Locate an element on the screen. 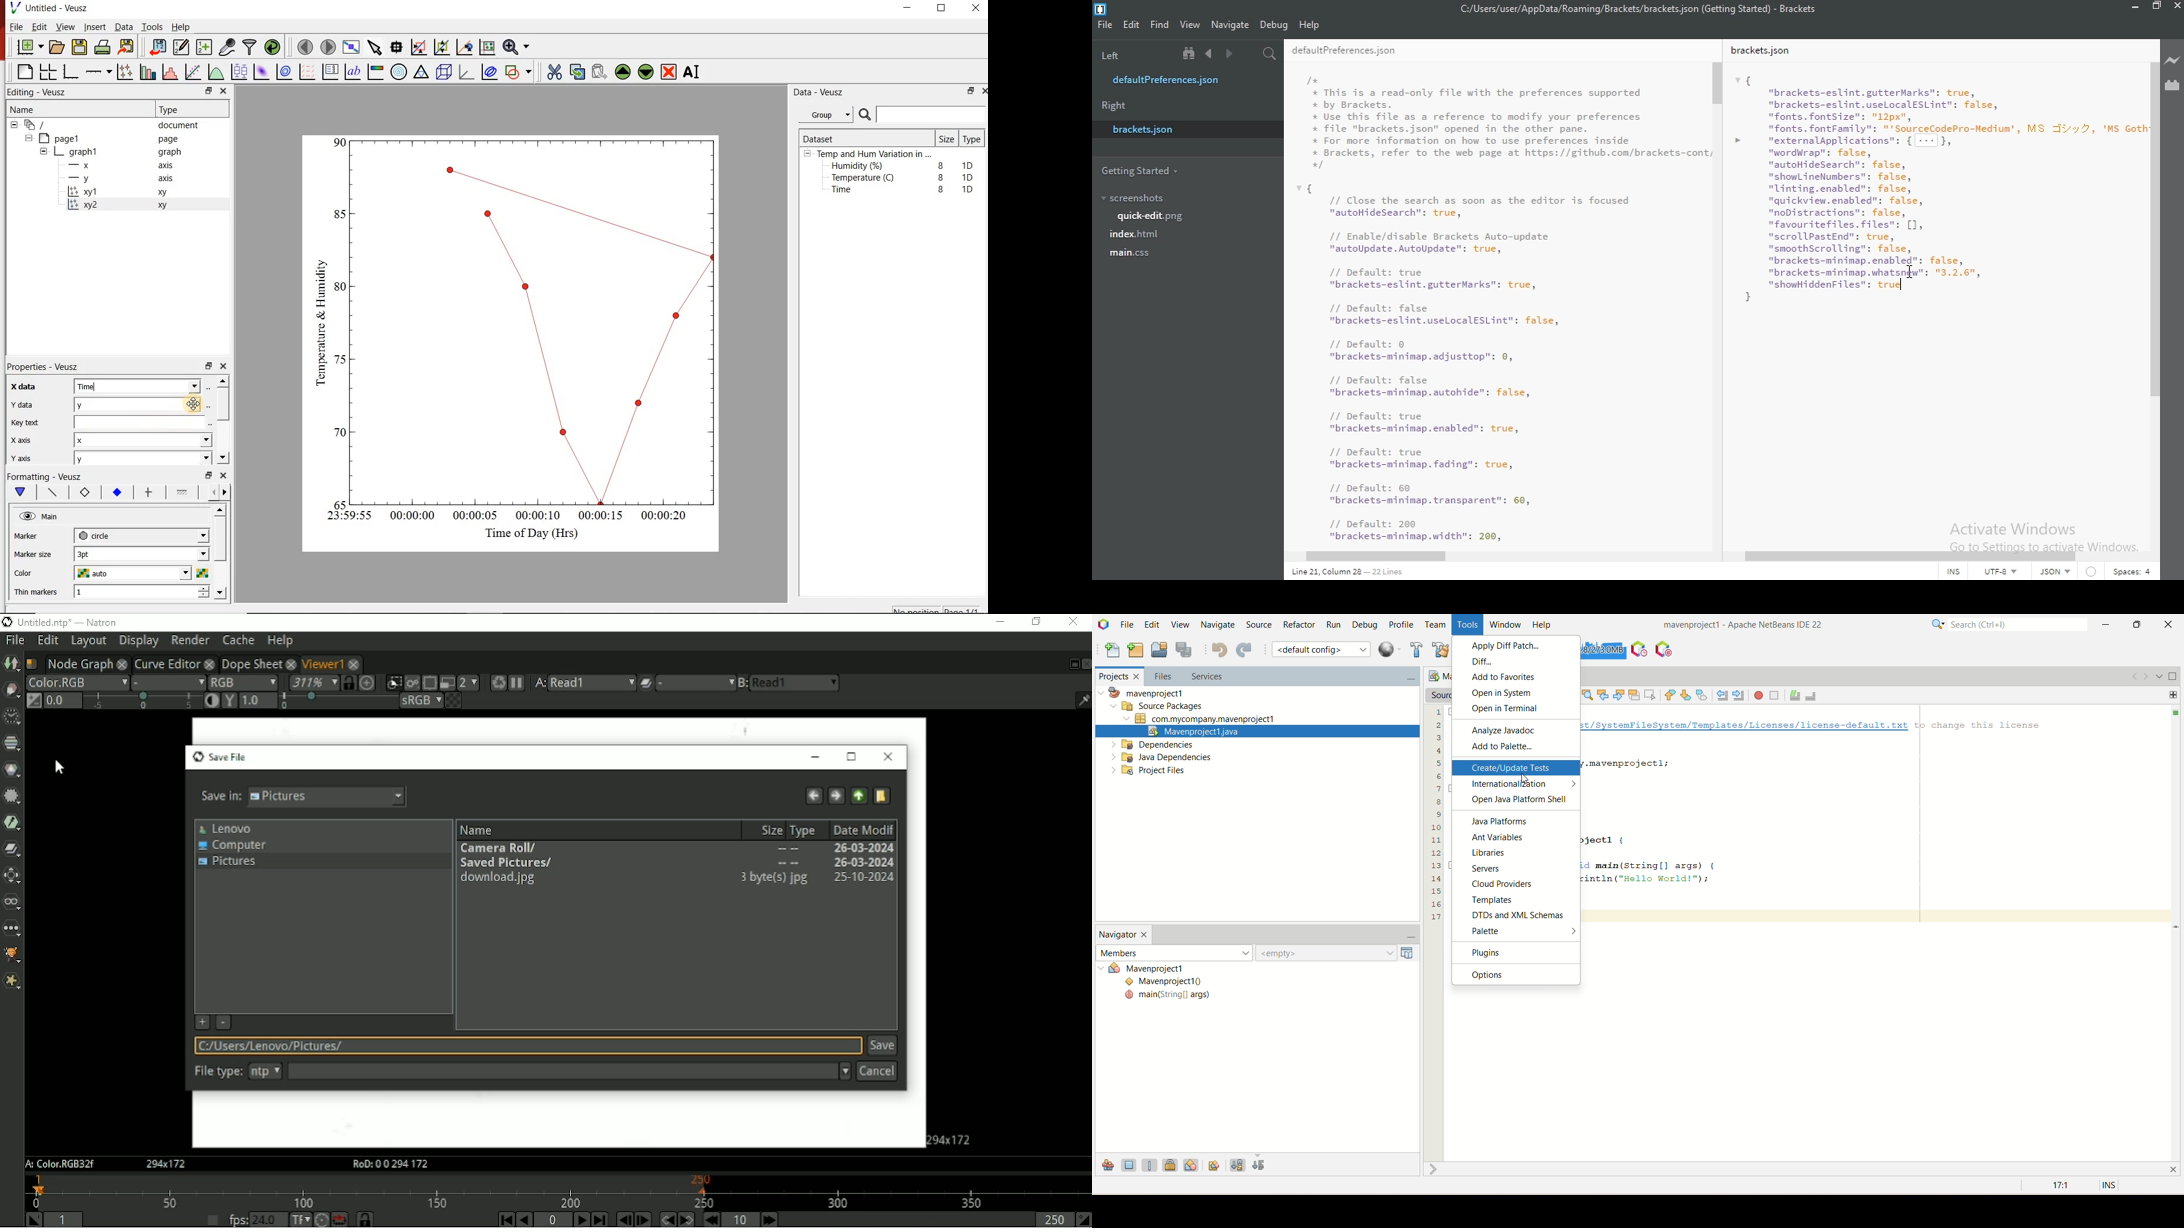  INS is located at coordinates (1949, 571).